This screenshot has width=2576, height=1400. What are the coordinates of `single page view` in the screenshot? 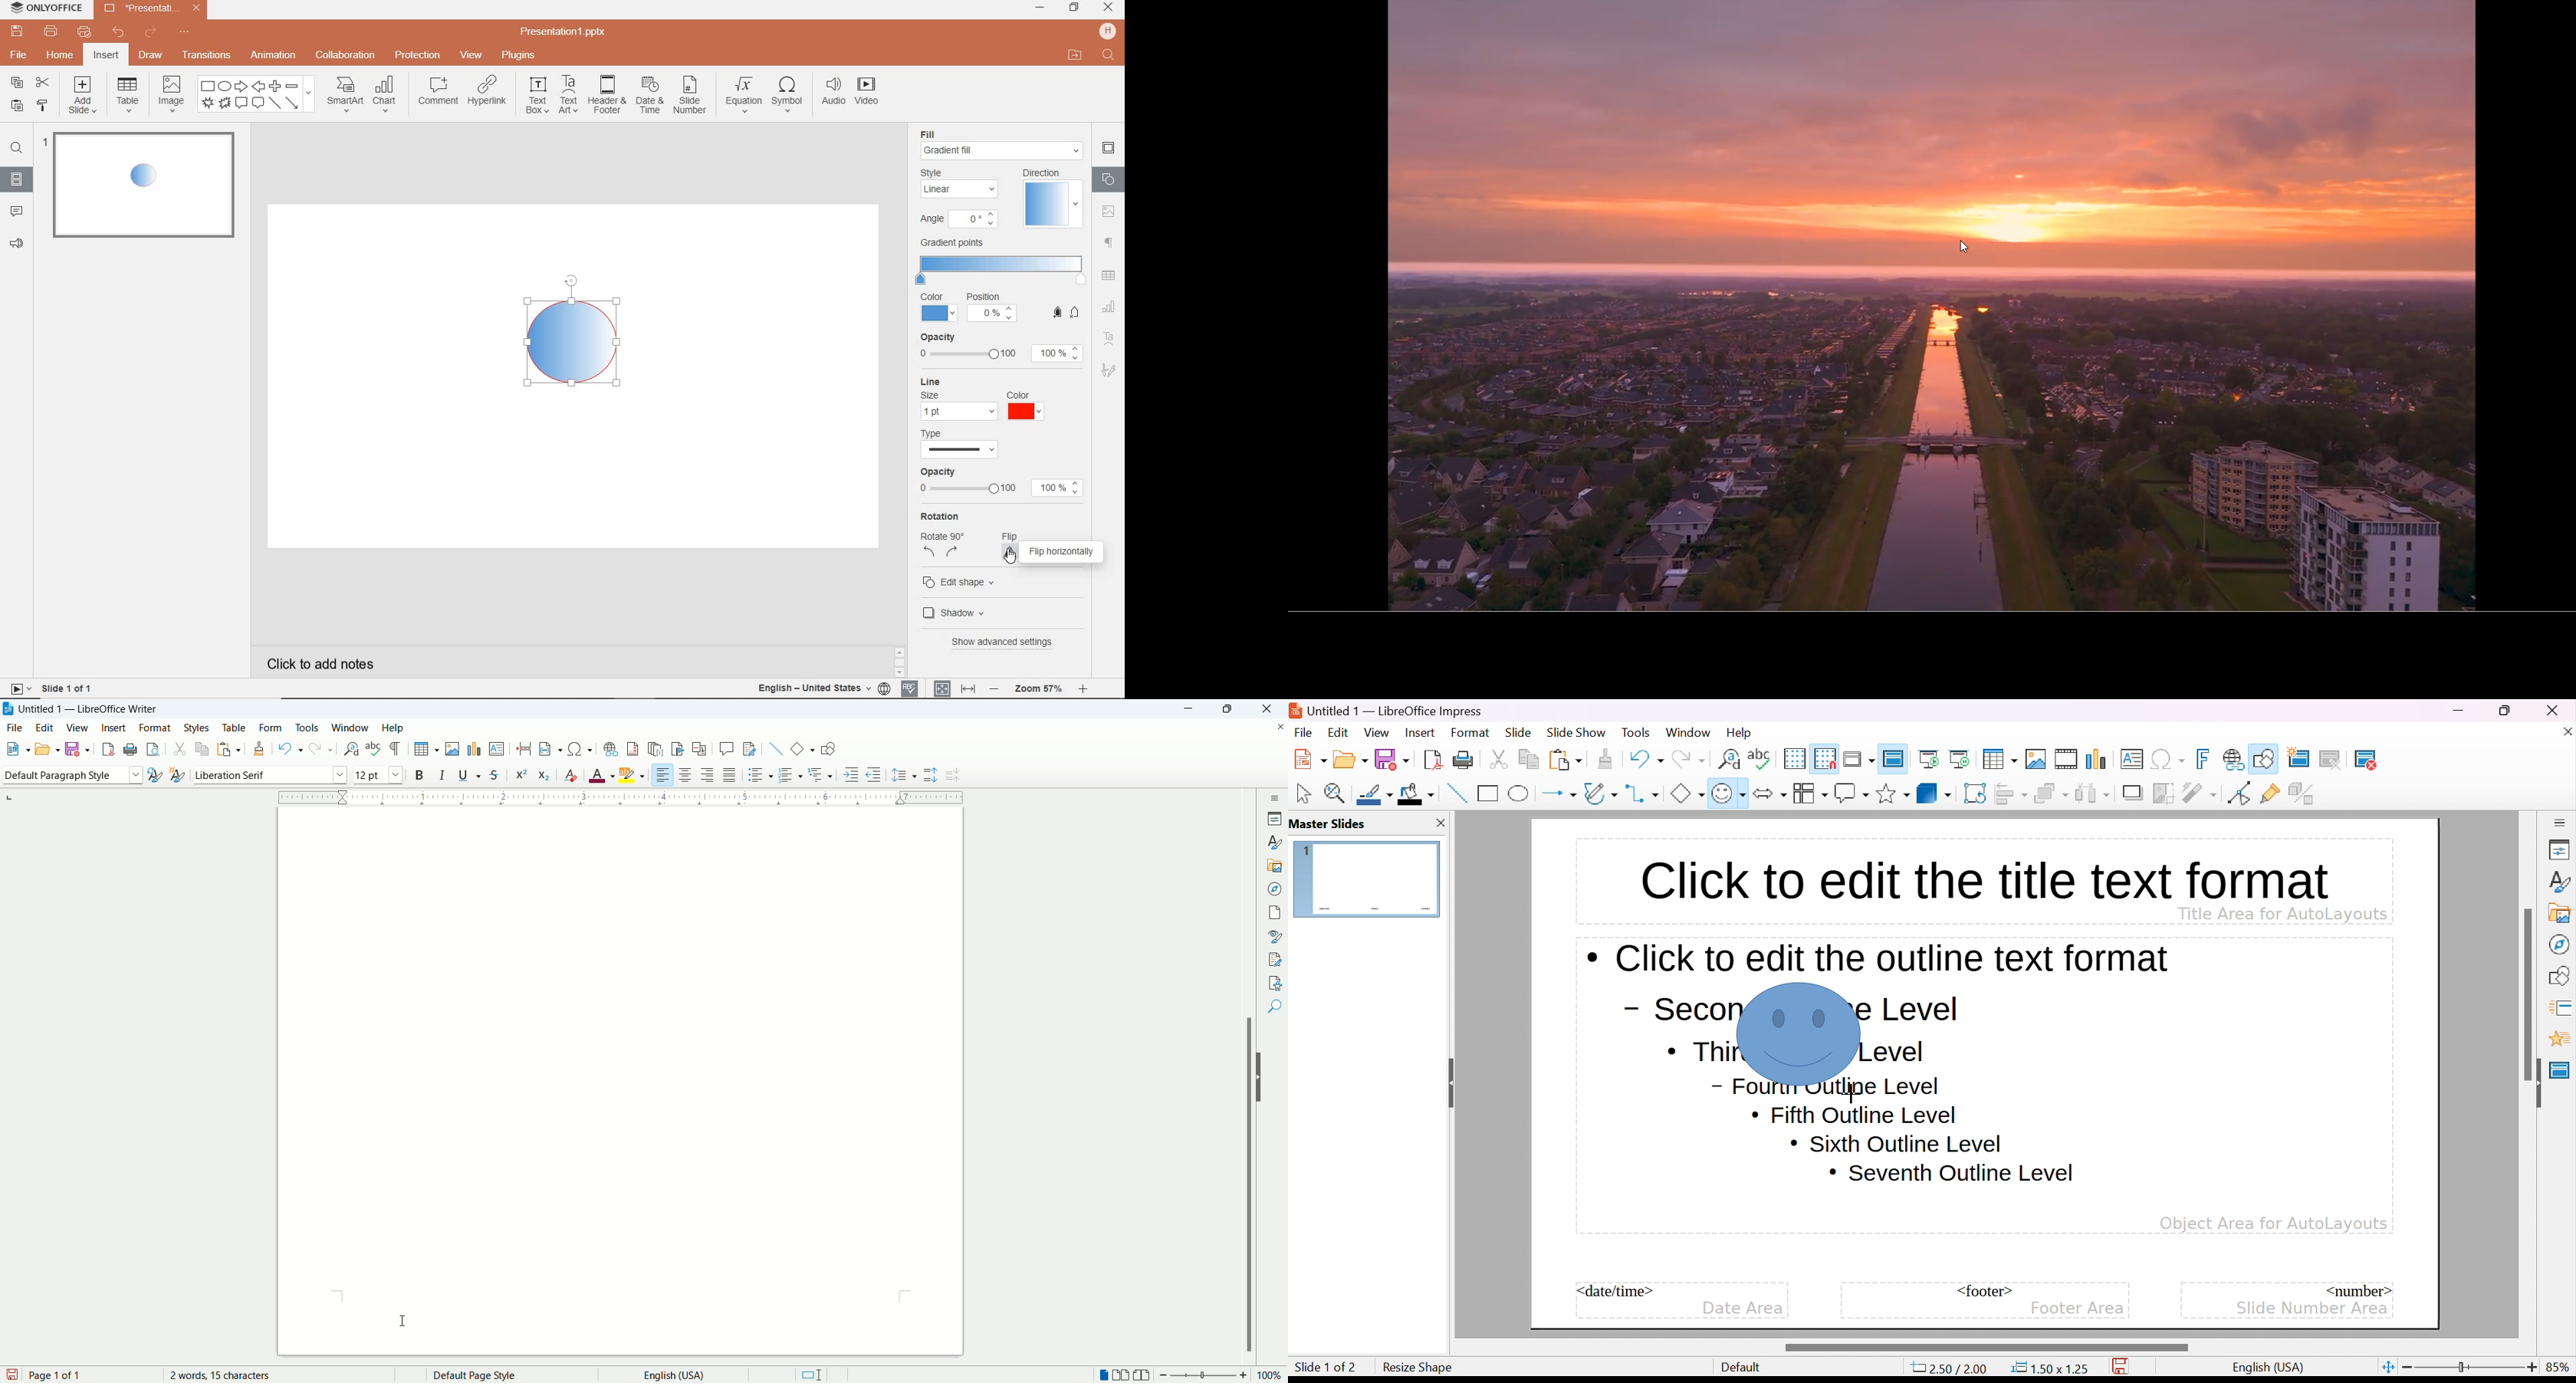 It's located at (1105, 1377).